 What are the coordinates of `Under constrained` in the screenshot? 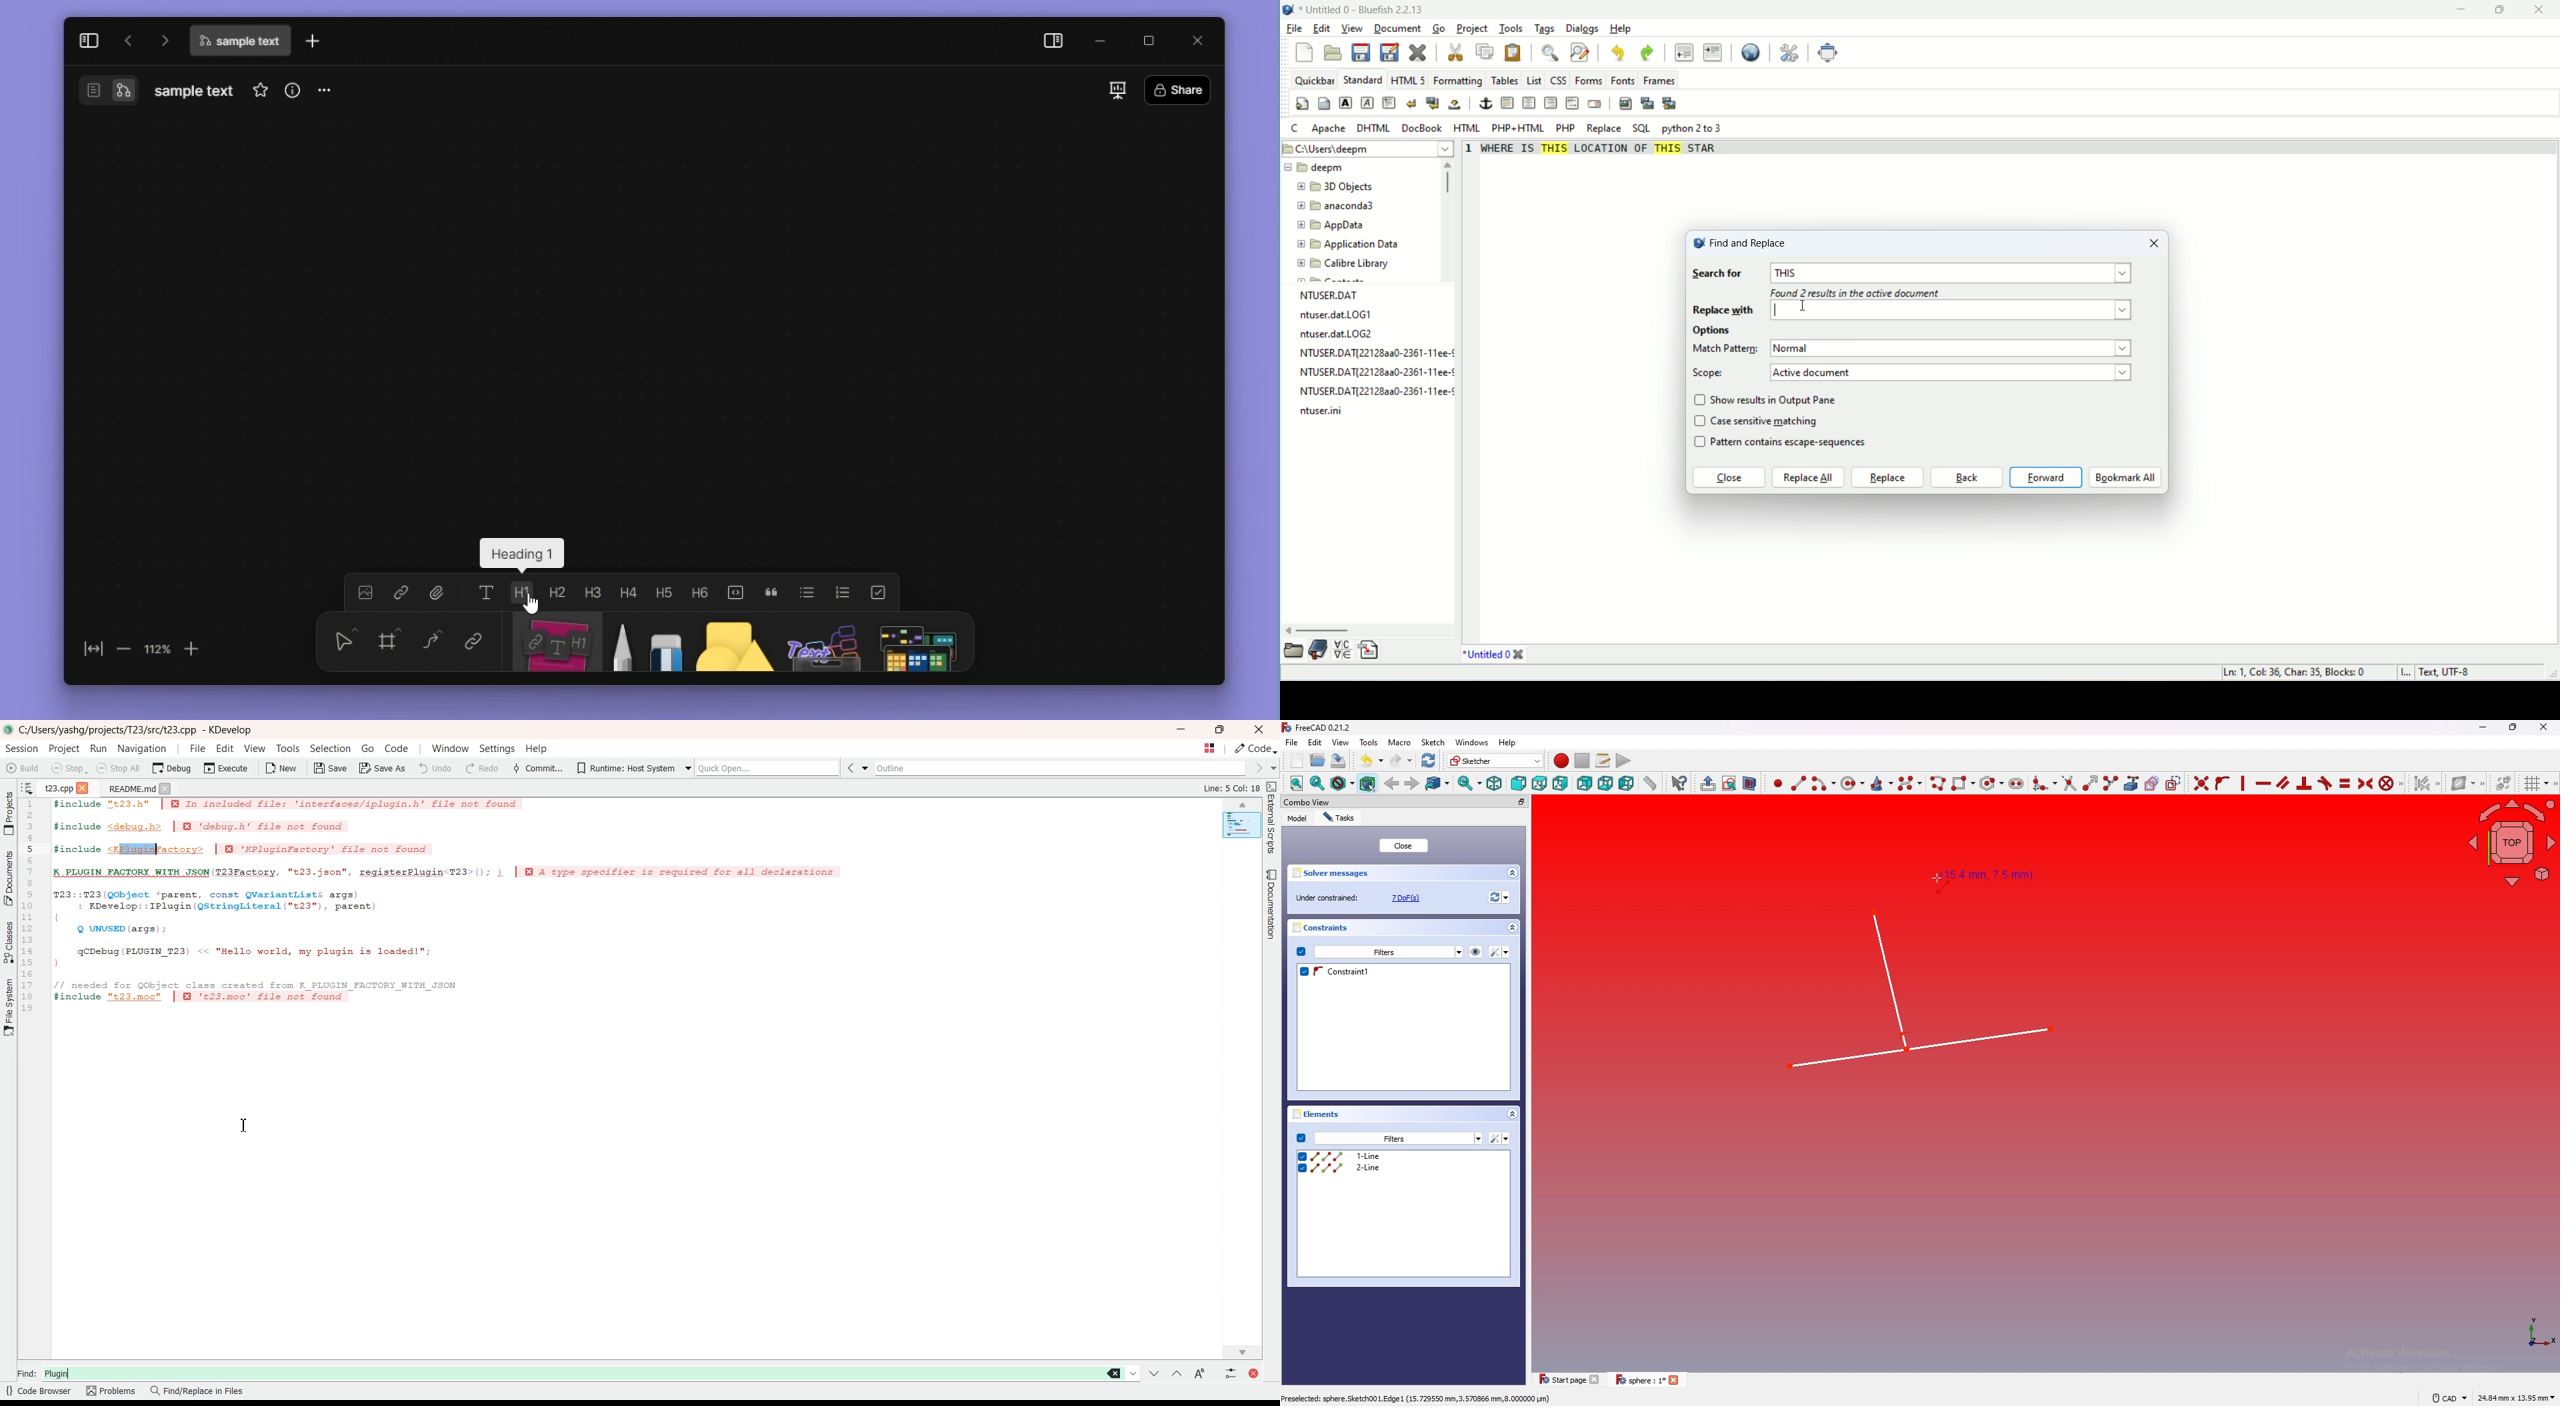 It's located at (1362, 897).